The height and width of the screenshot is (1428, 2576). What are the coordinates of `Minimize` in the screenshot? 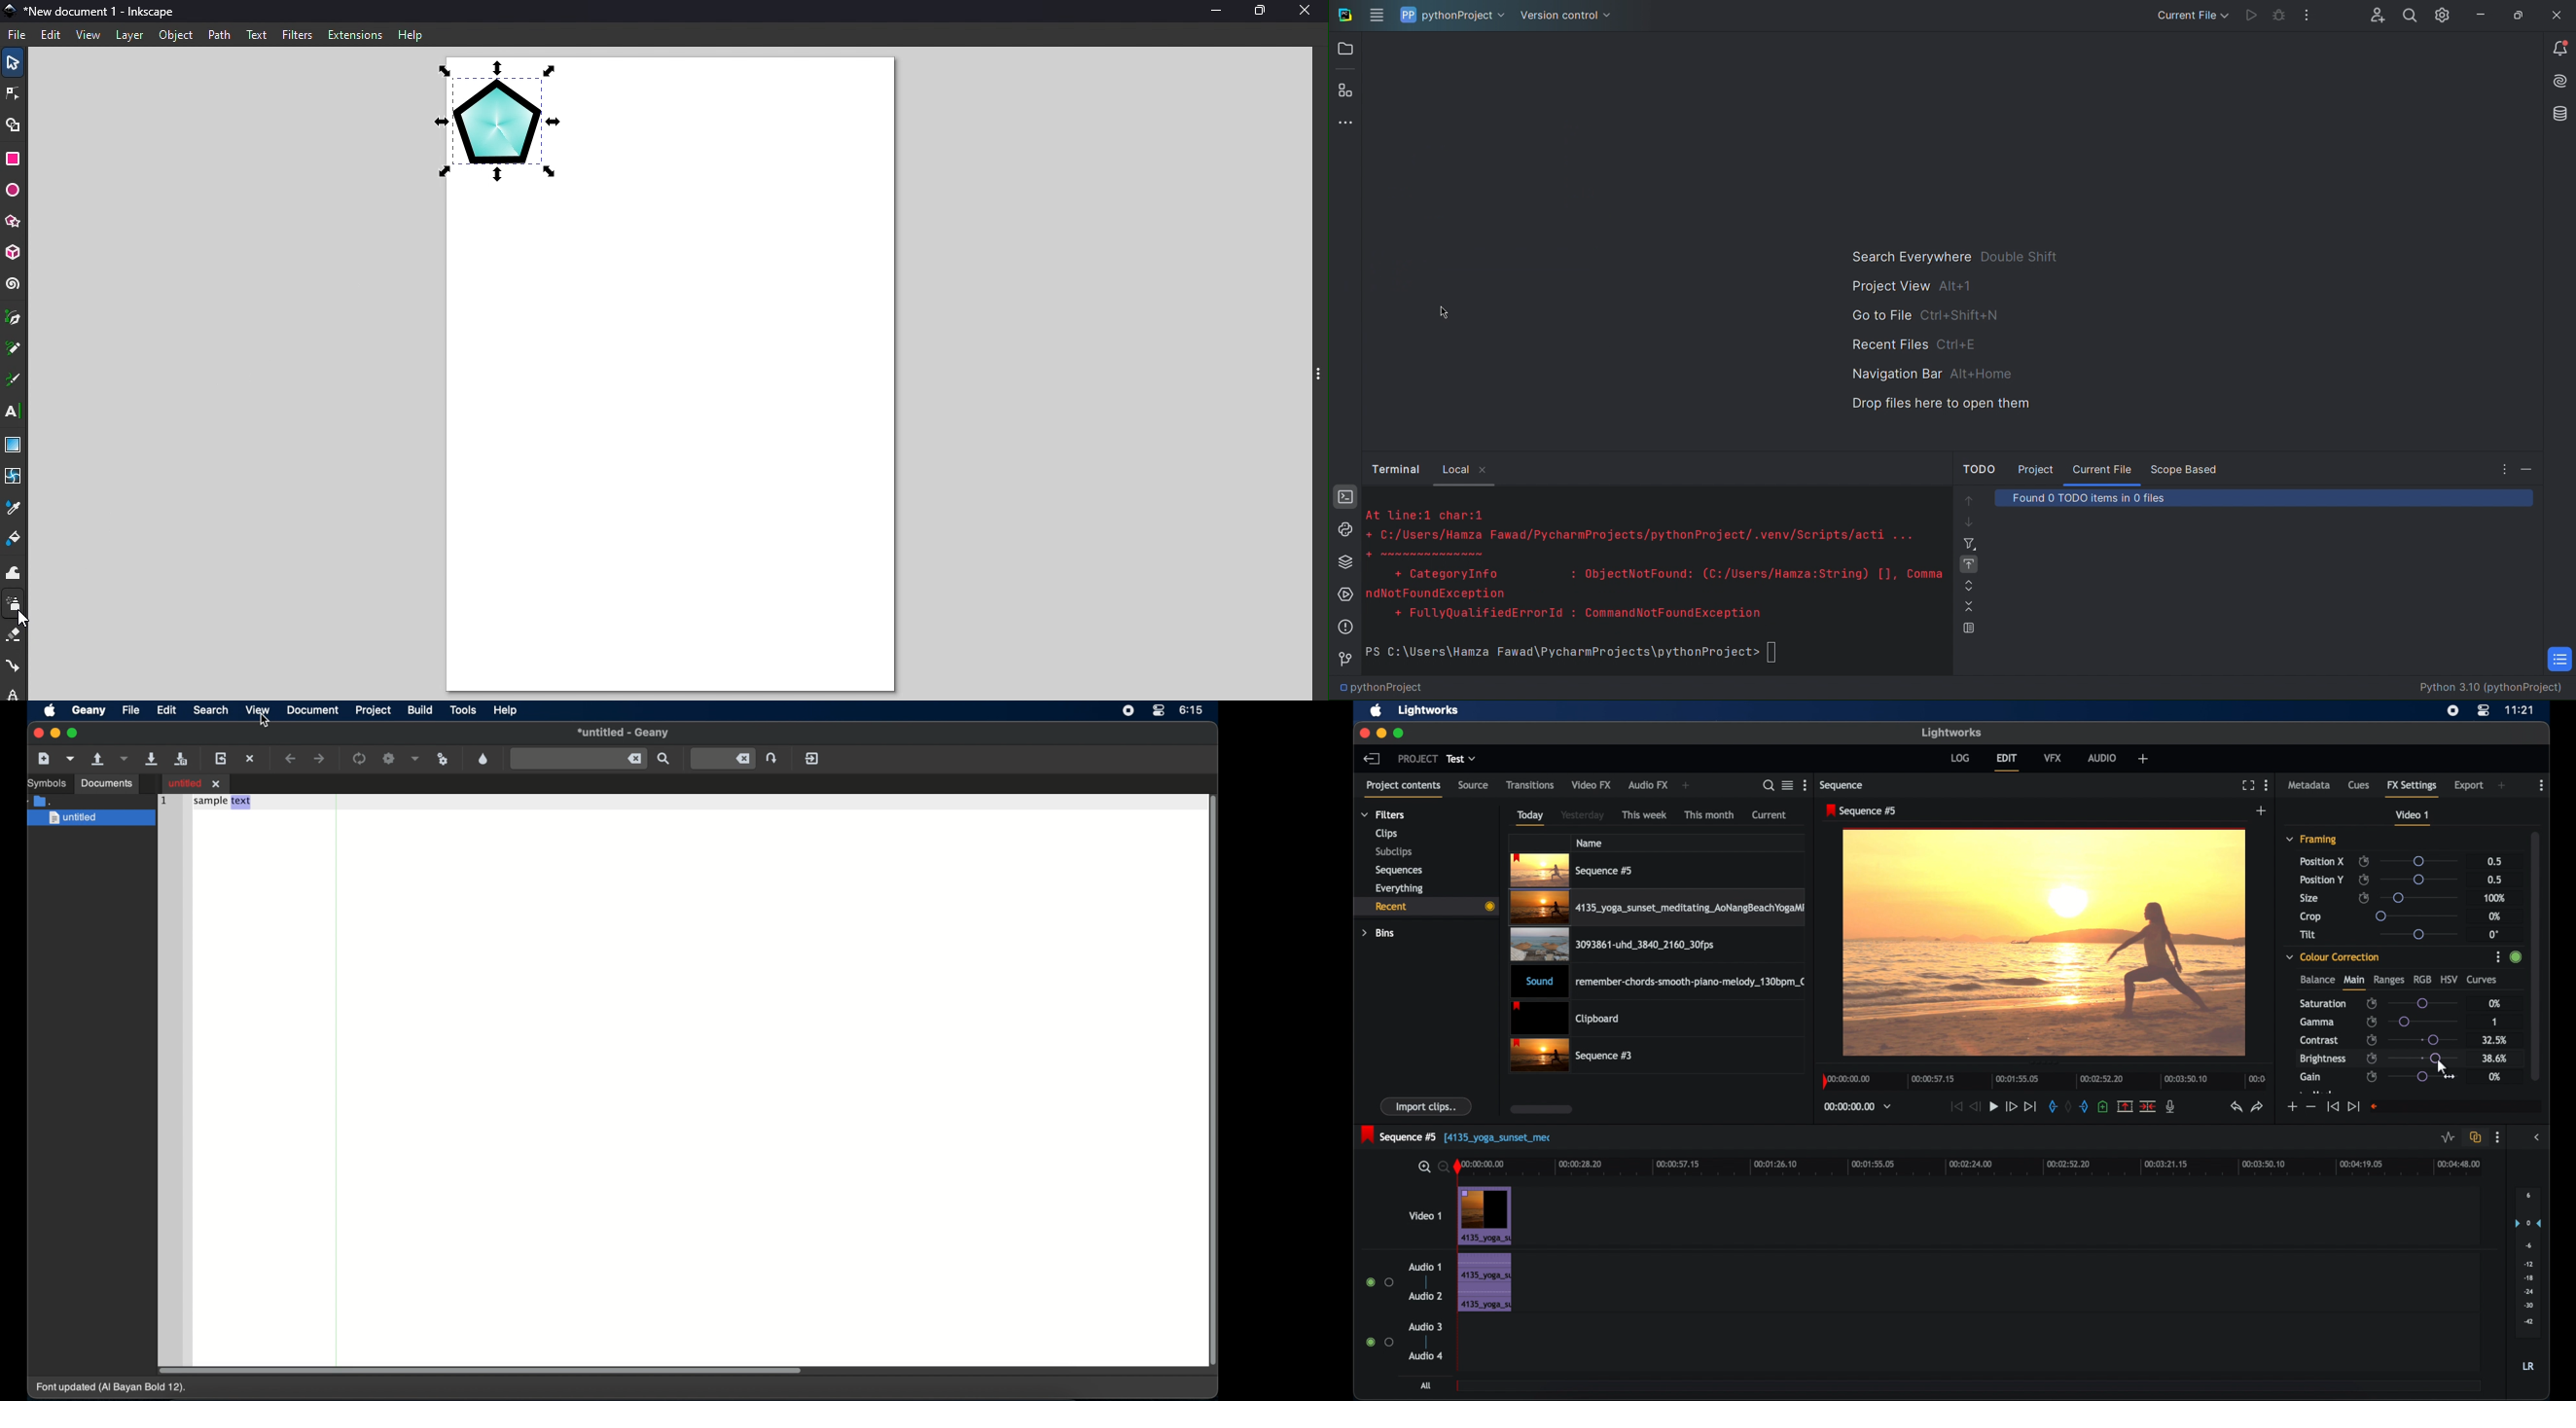 It's located at (1211, 13).